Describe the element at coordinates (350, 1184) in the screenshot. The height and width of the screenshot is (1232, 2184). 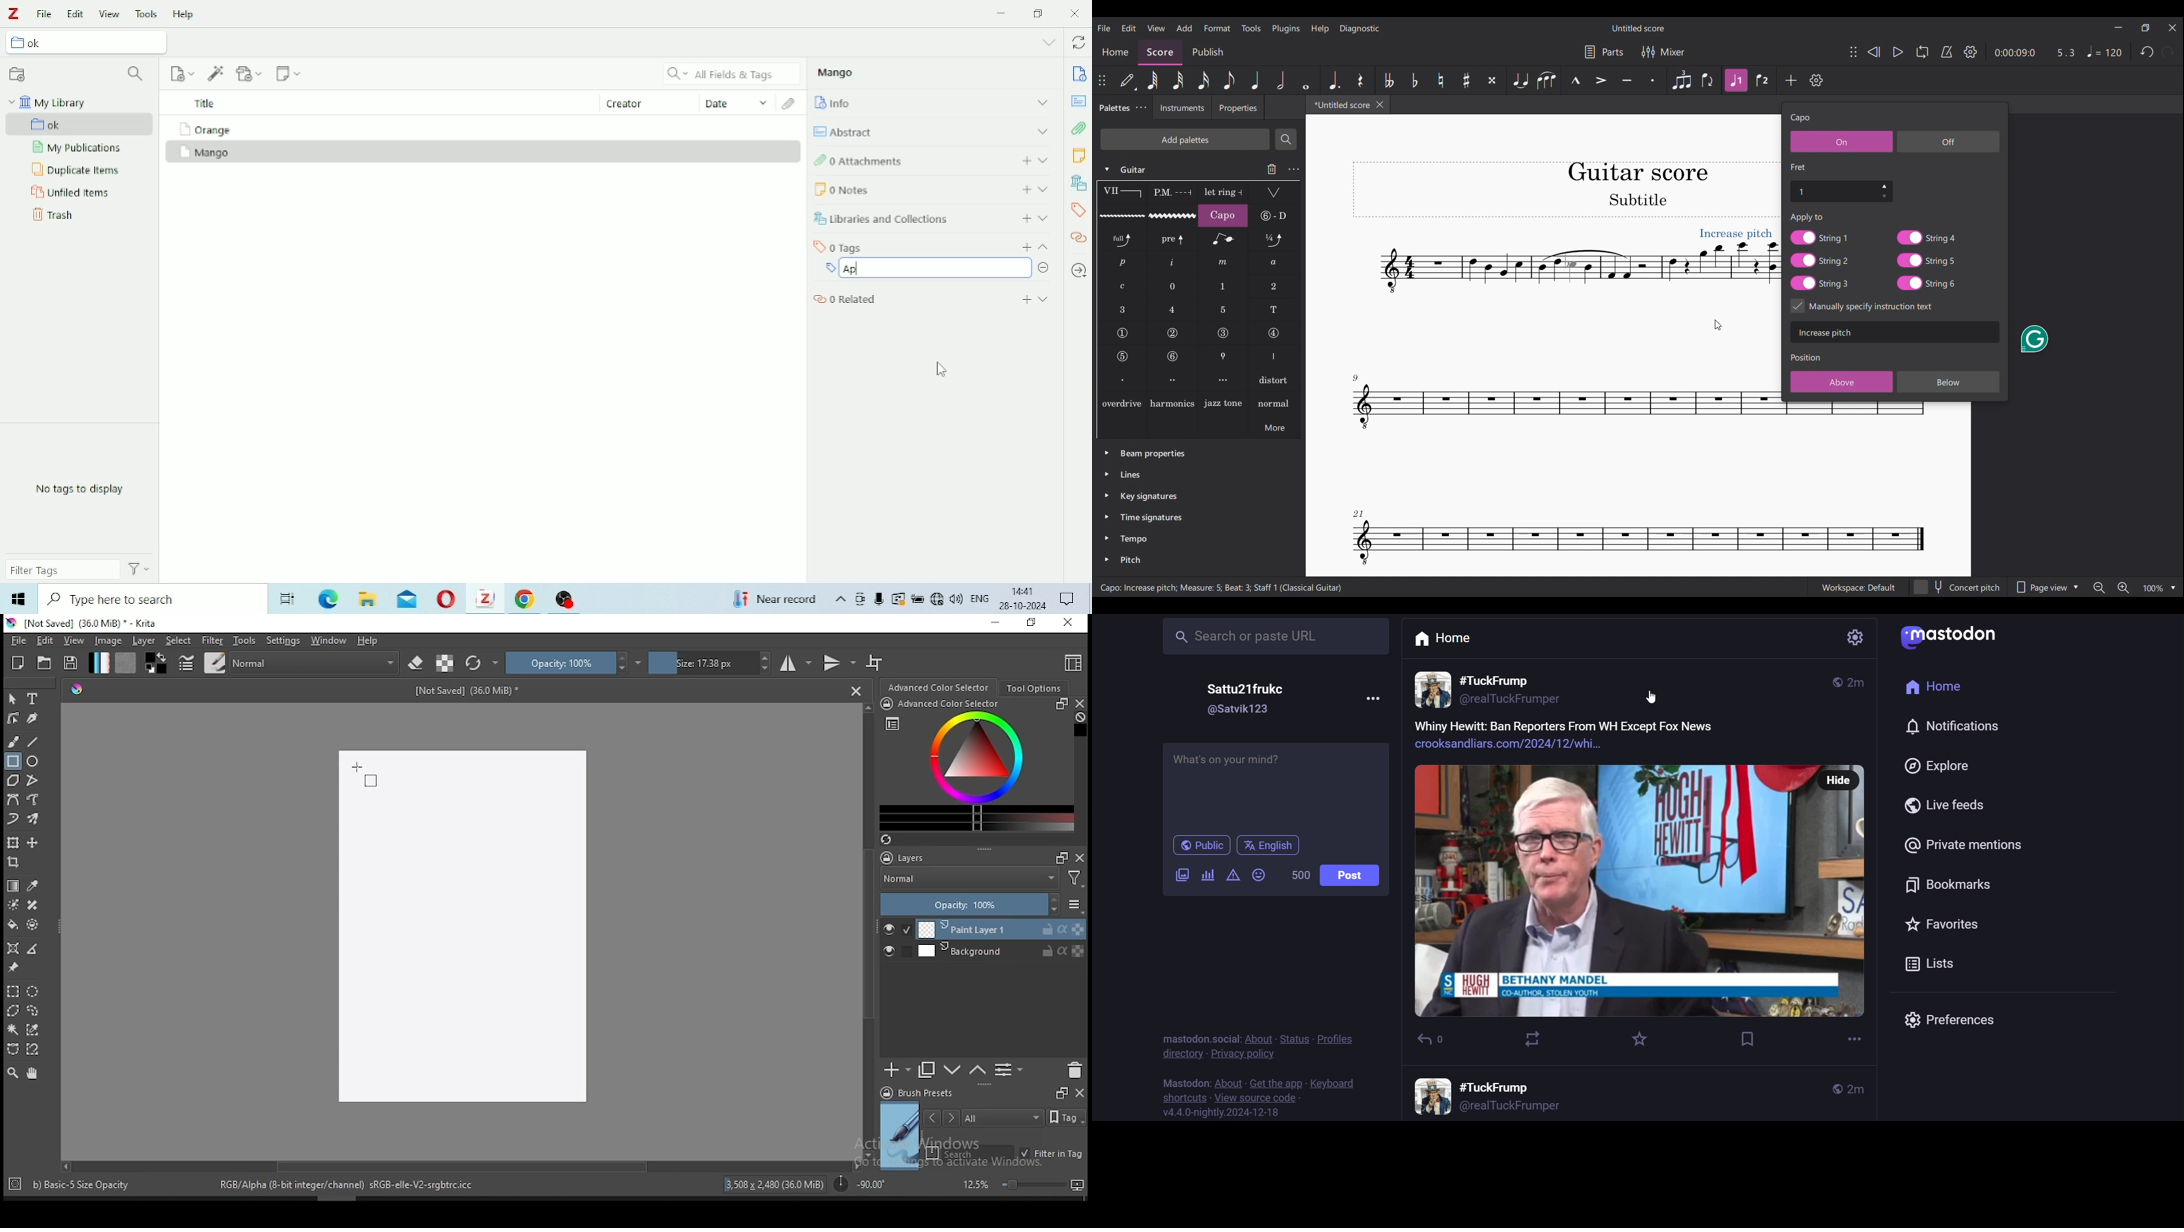
I see `text` at that location.